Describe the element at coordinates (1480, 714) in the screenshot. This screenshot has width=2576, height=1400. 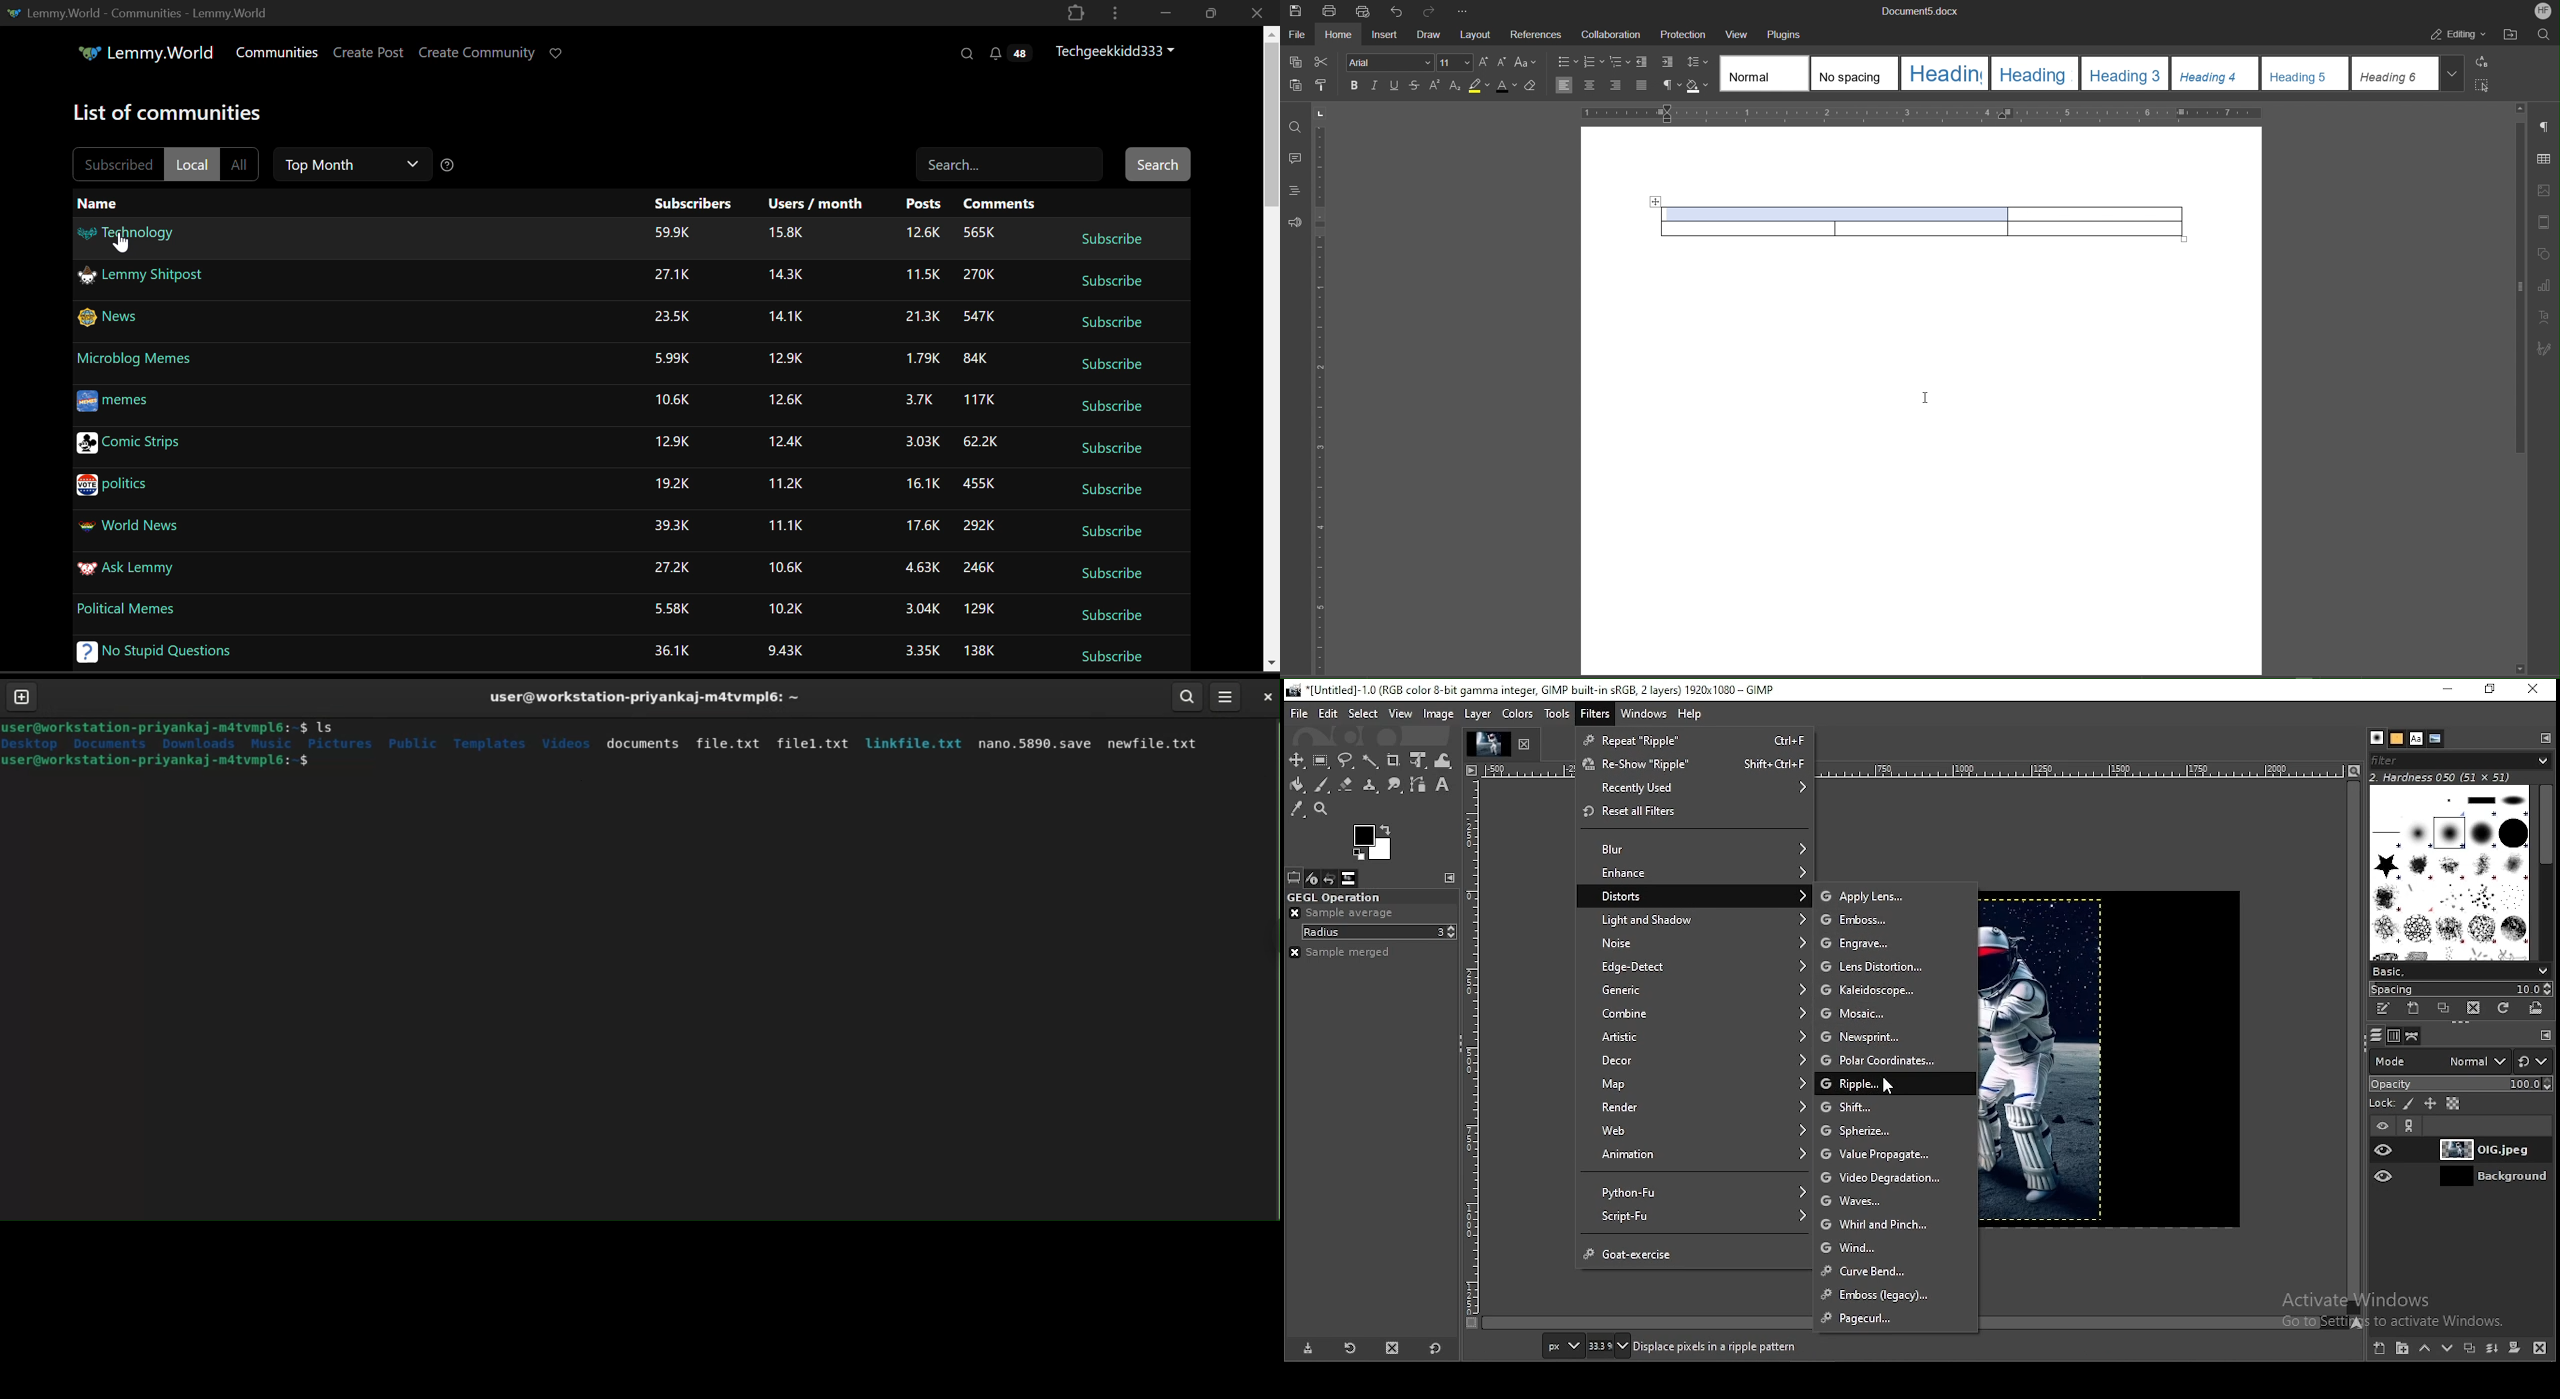
I see `layer` at that location.